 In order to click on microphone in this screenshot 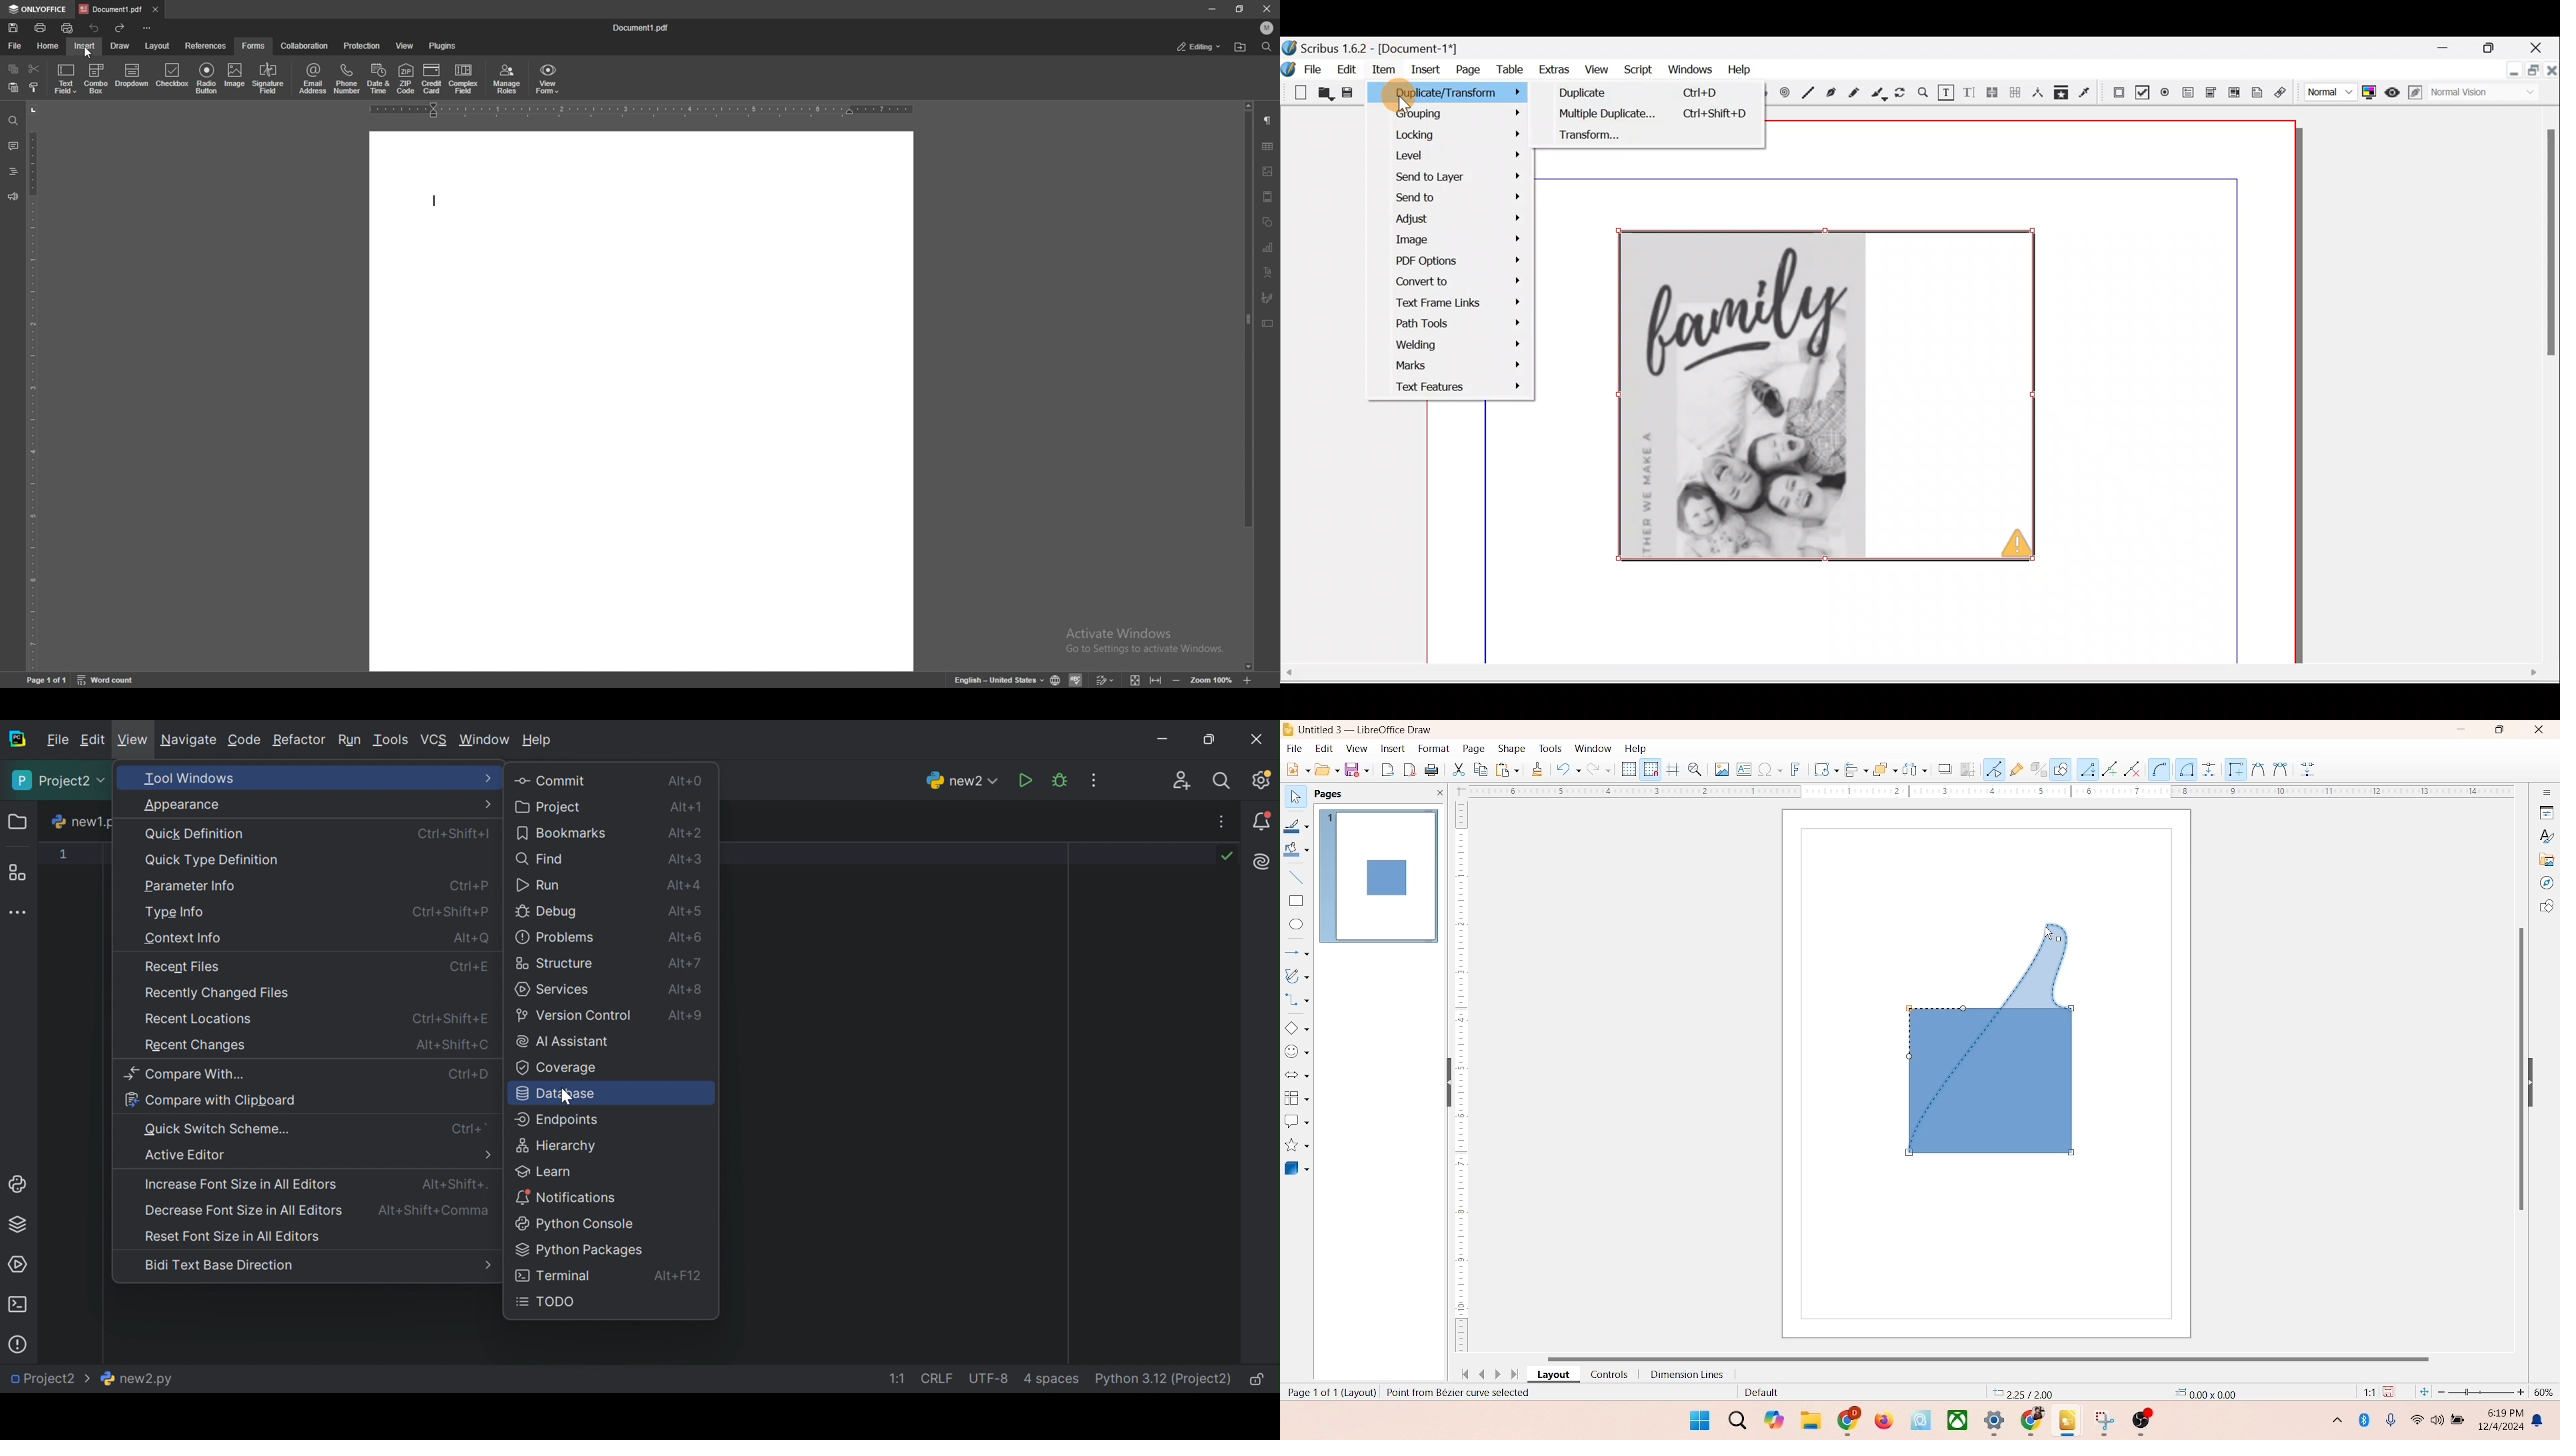, I will do `click(2392, 1421)`.